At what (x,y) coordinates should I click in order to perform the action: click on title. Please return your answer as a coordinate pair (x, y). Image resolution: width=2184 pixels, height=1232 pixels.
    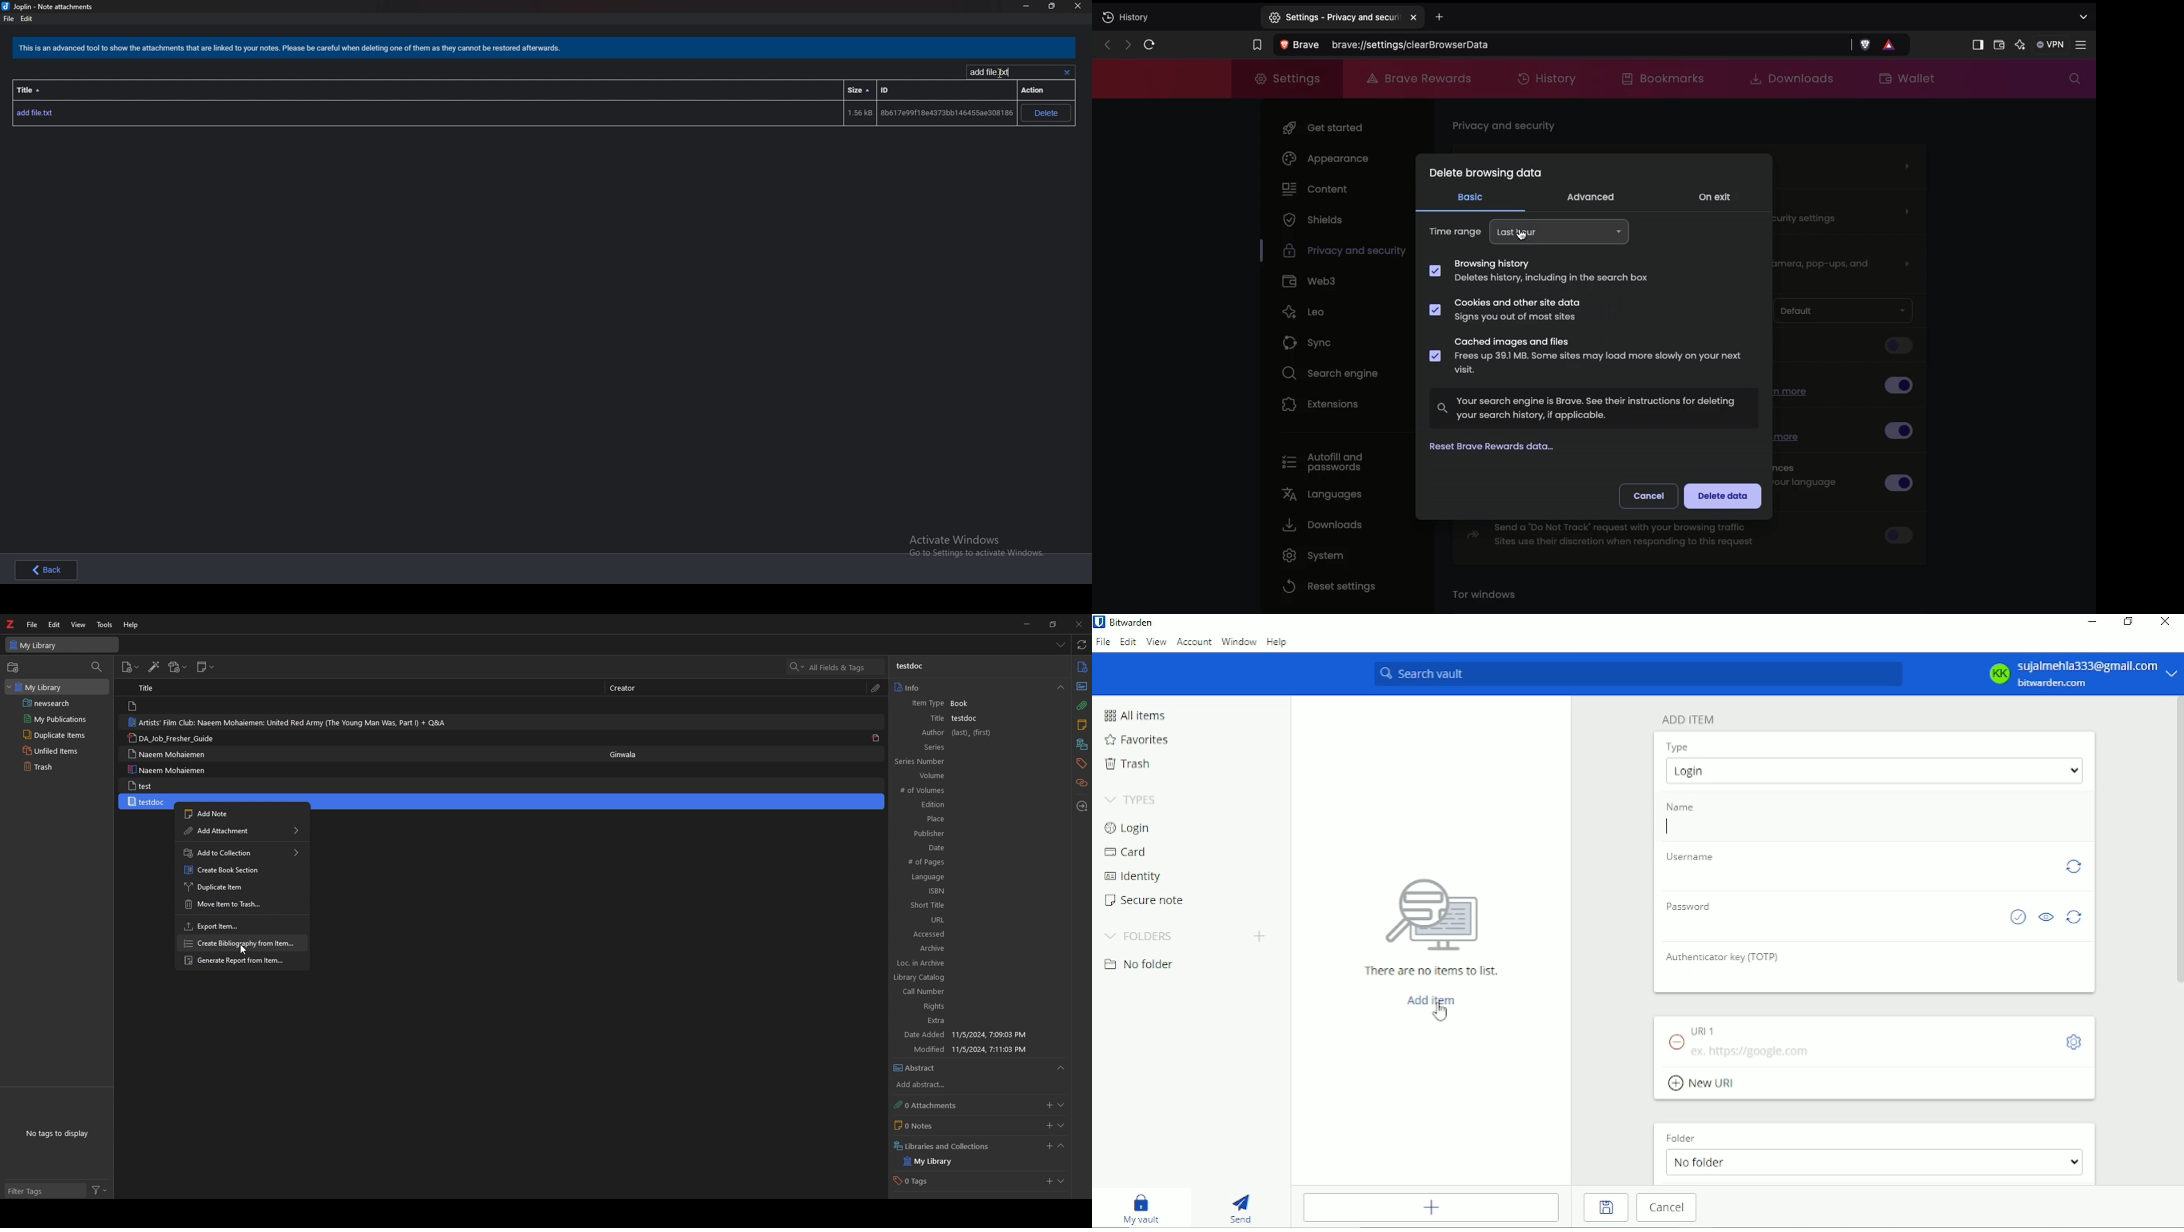
    Looking at the image, I should click on (31, 90).